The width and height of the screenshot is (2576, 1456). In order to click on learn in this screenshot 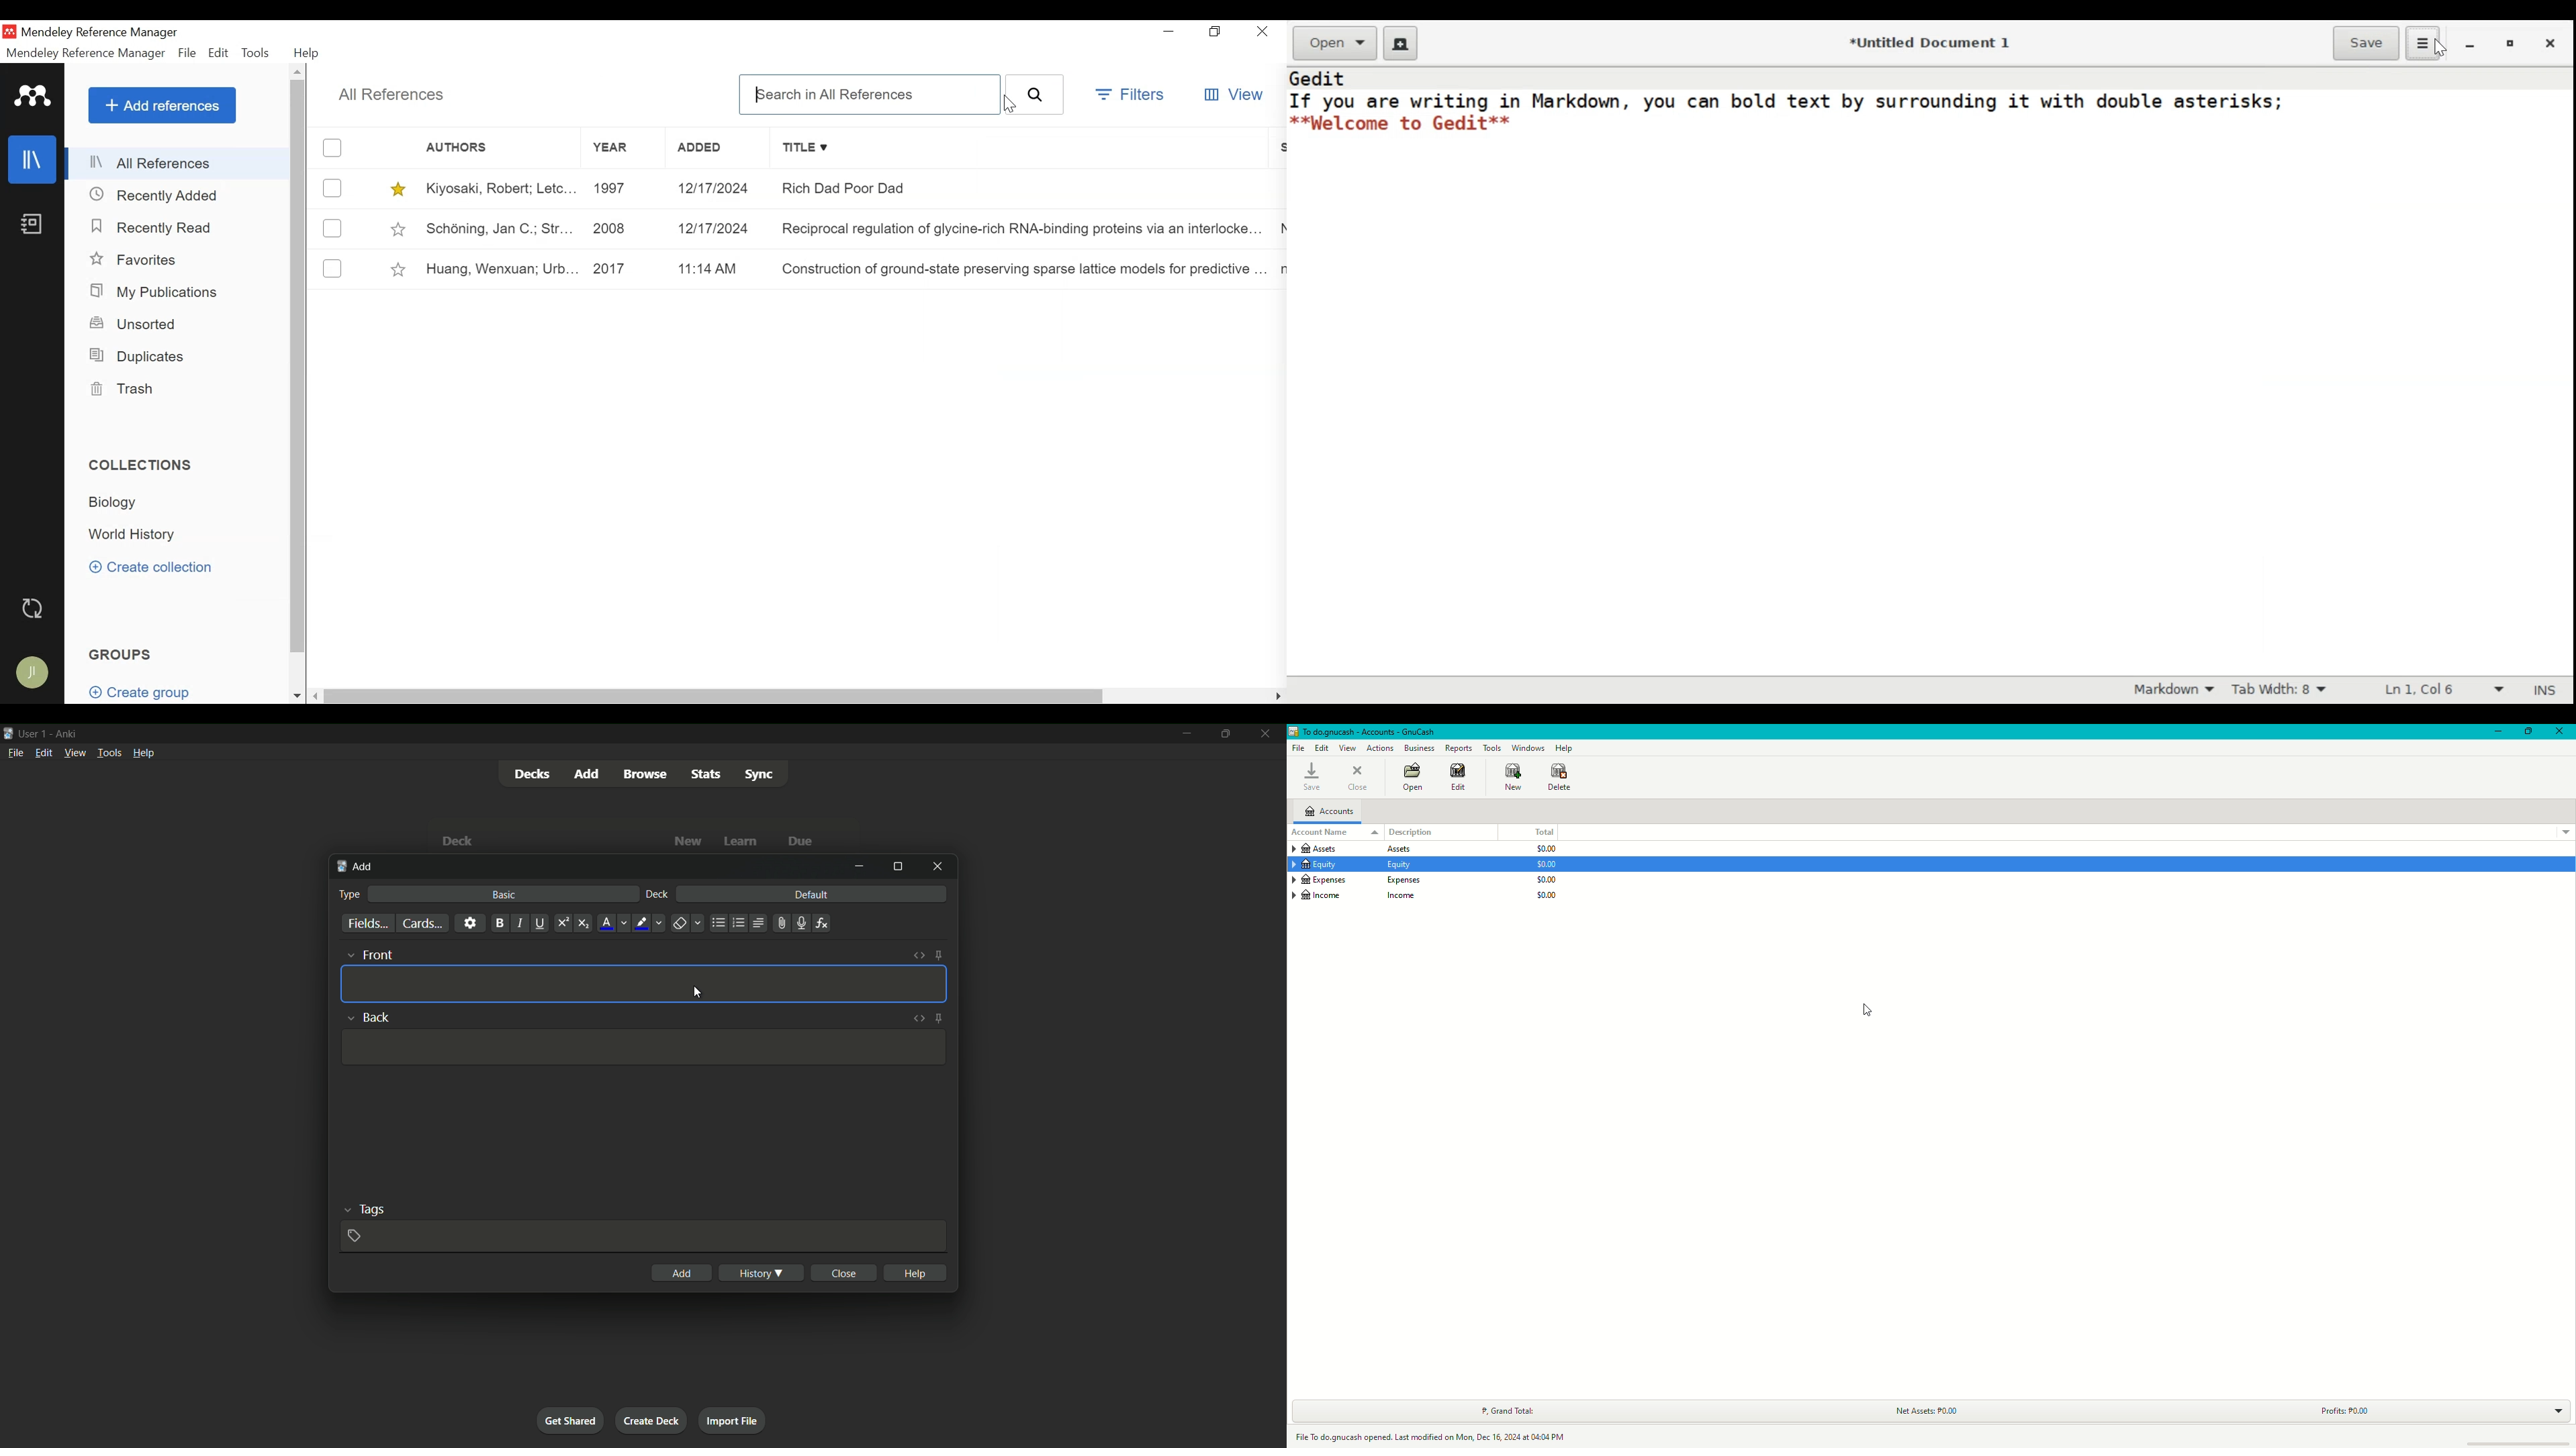, I will do `click(741, 842)`.